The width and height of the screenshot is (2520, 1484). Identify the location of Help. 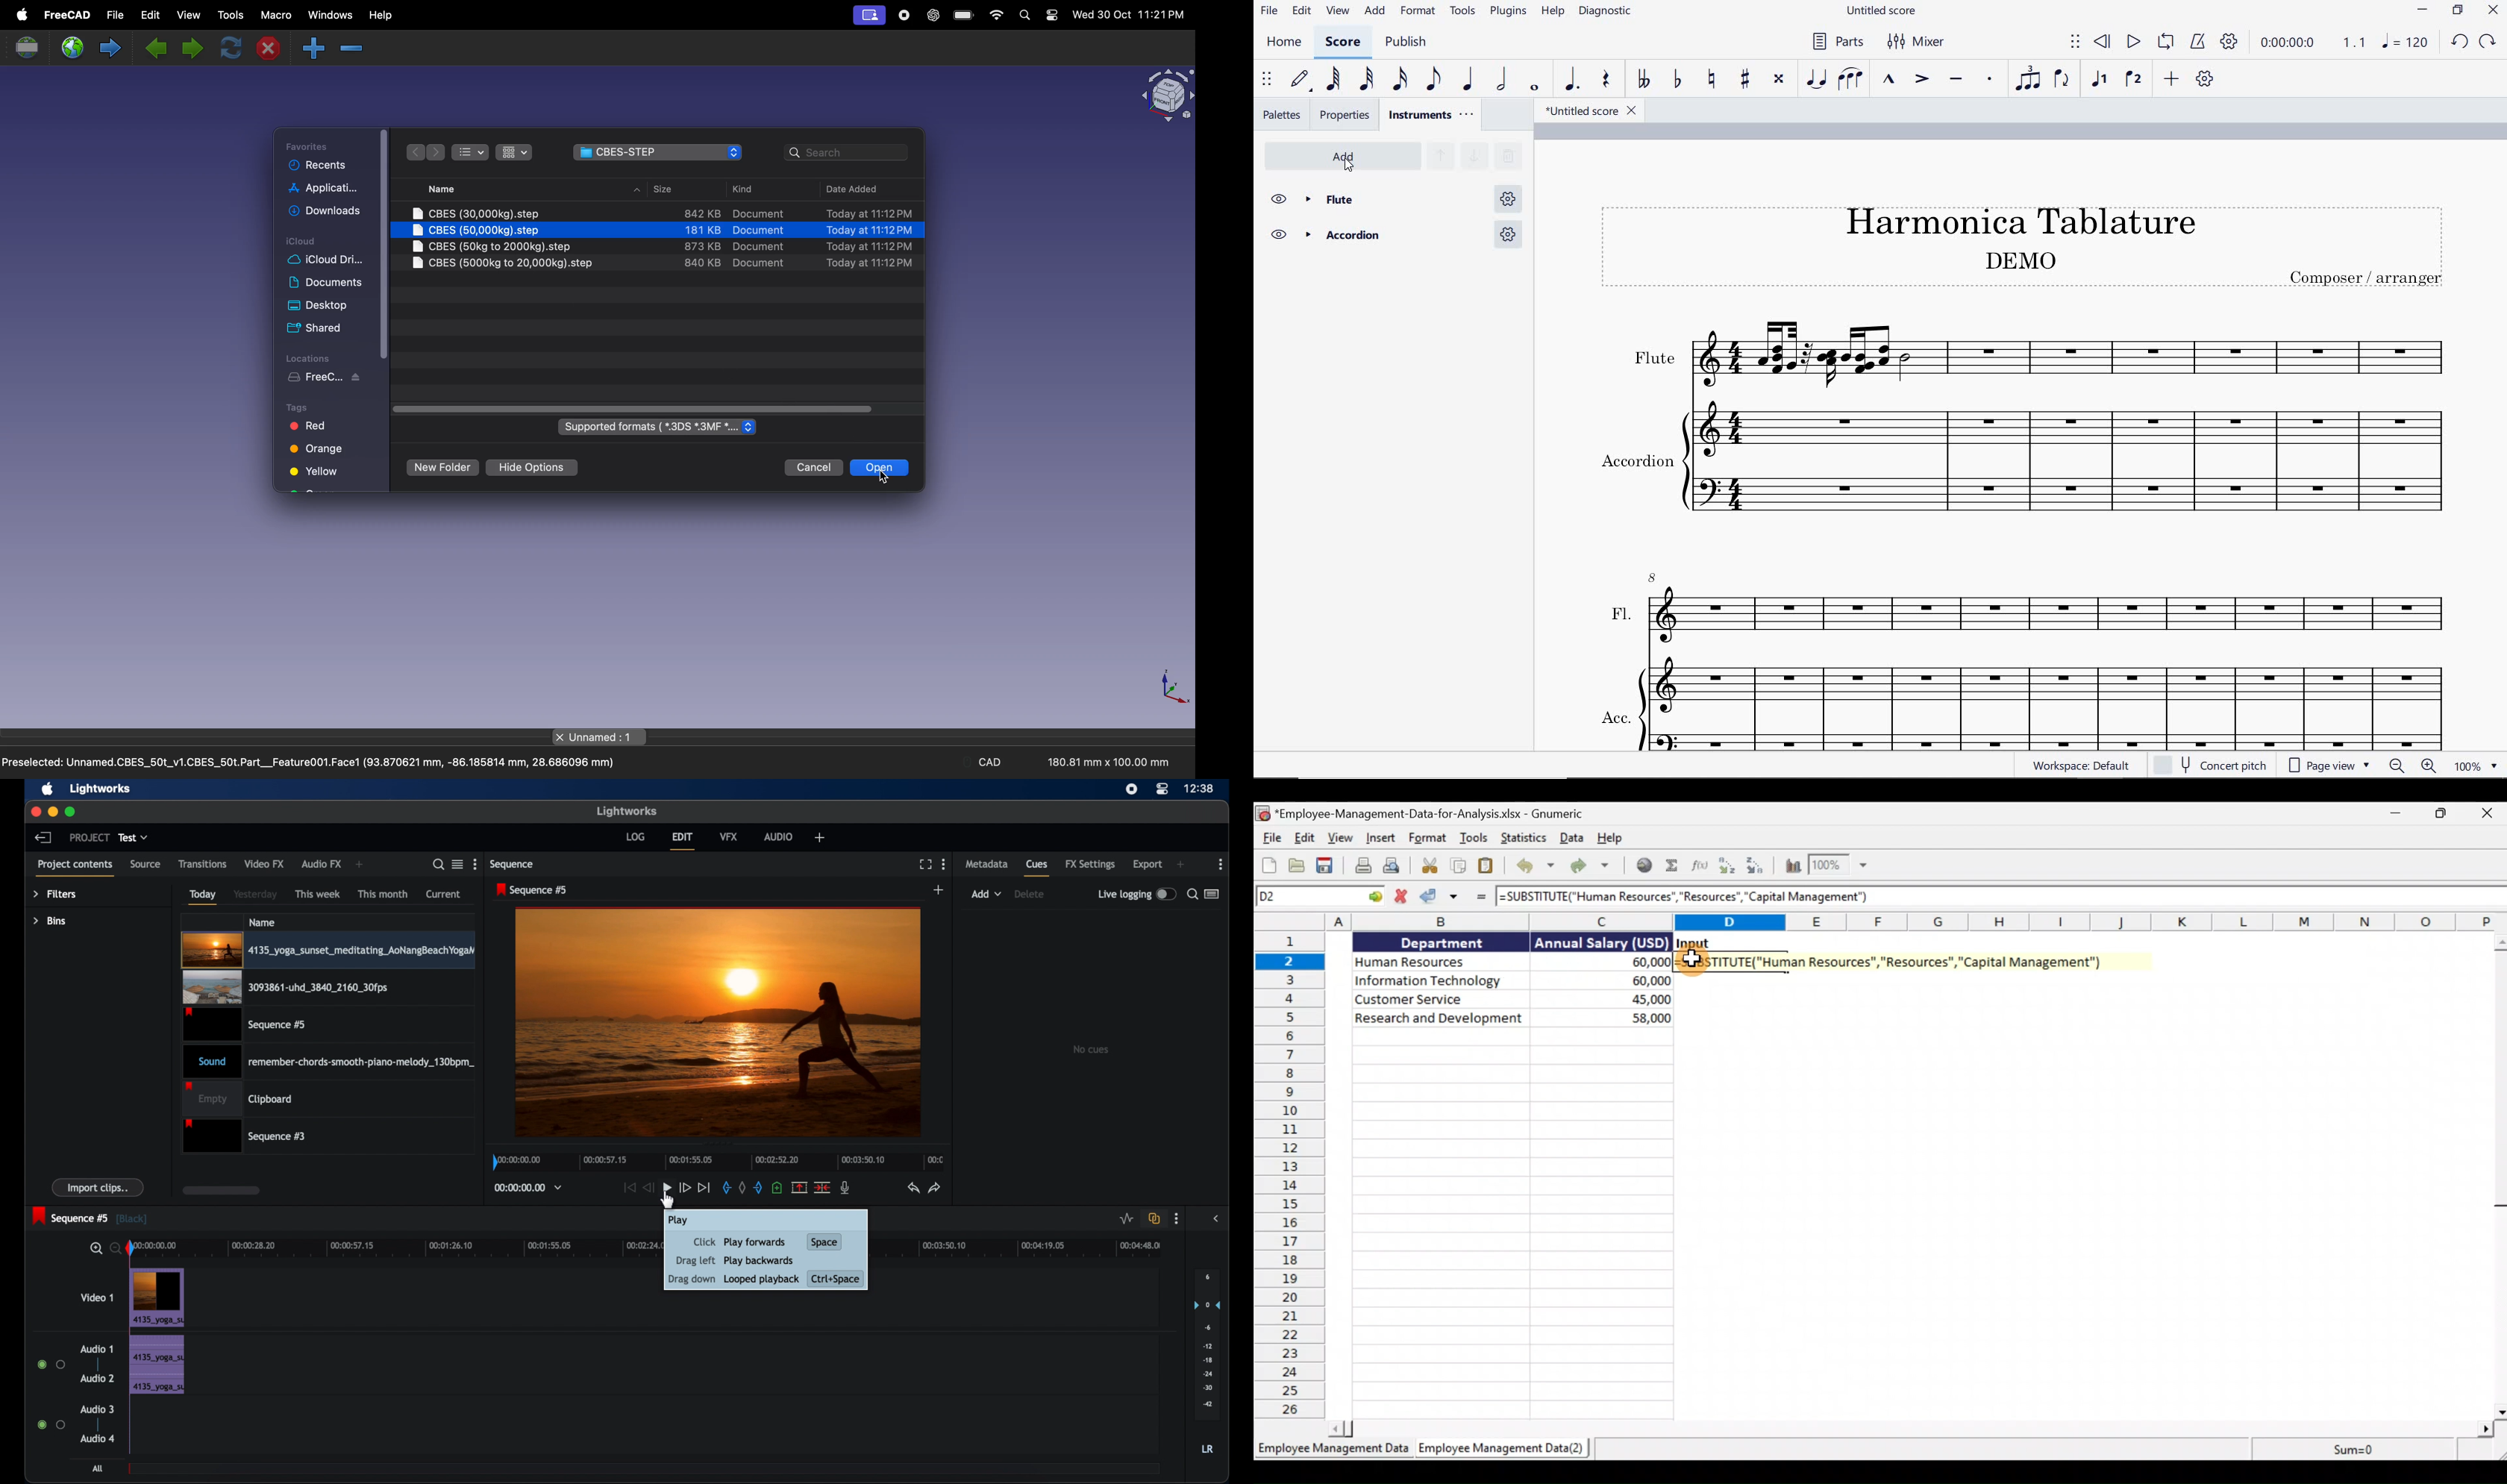
(1613, 838).